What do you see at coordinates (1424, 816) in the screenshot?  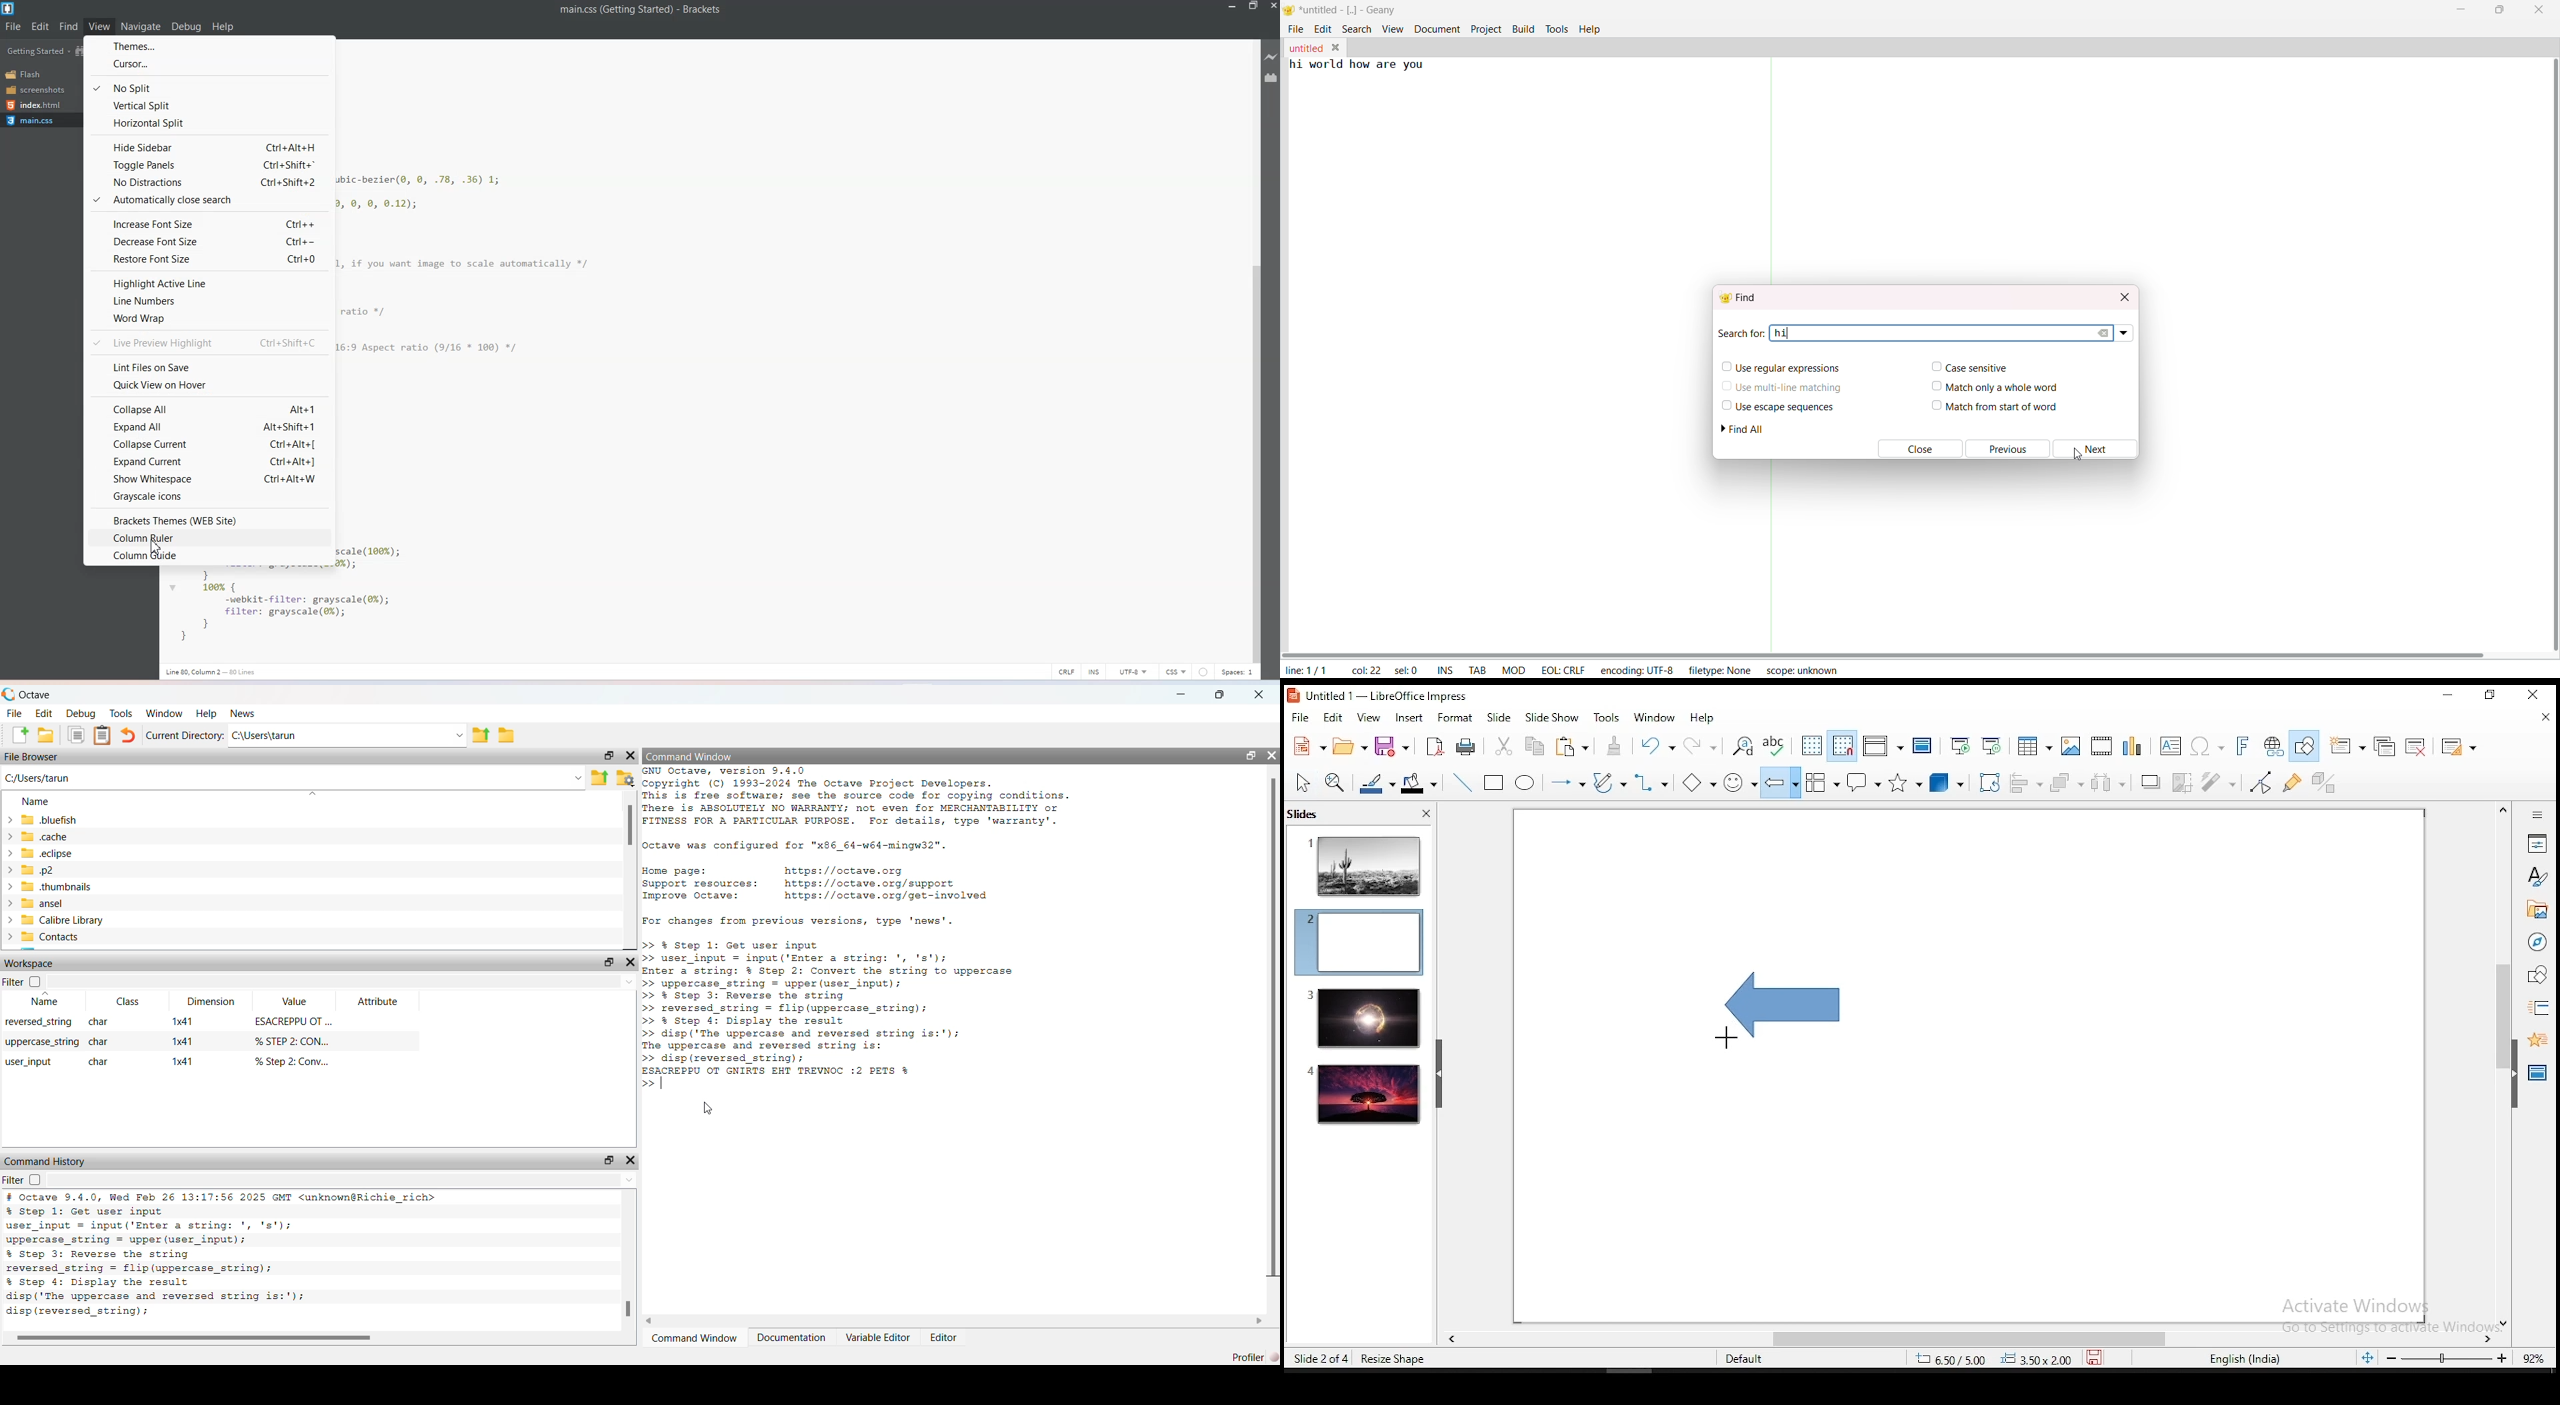 I see `close` at bounding box center [1424, 816].